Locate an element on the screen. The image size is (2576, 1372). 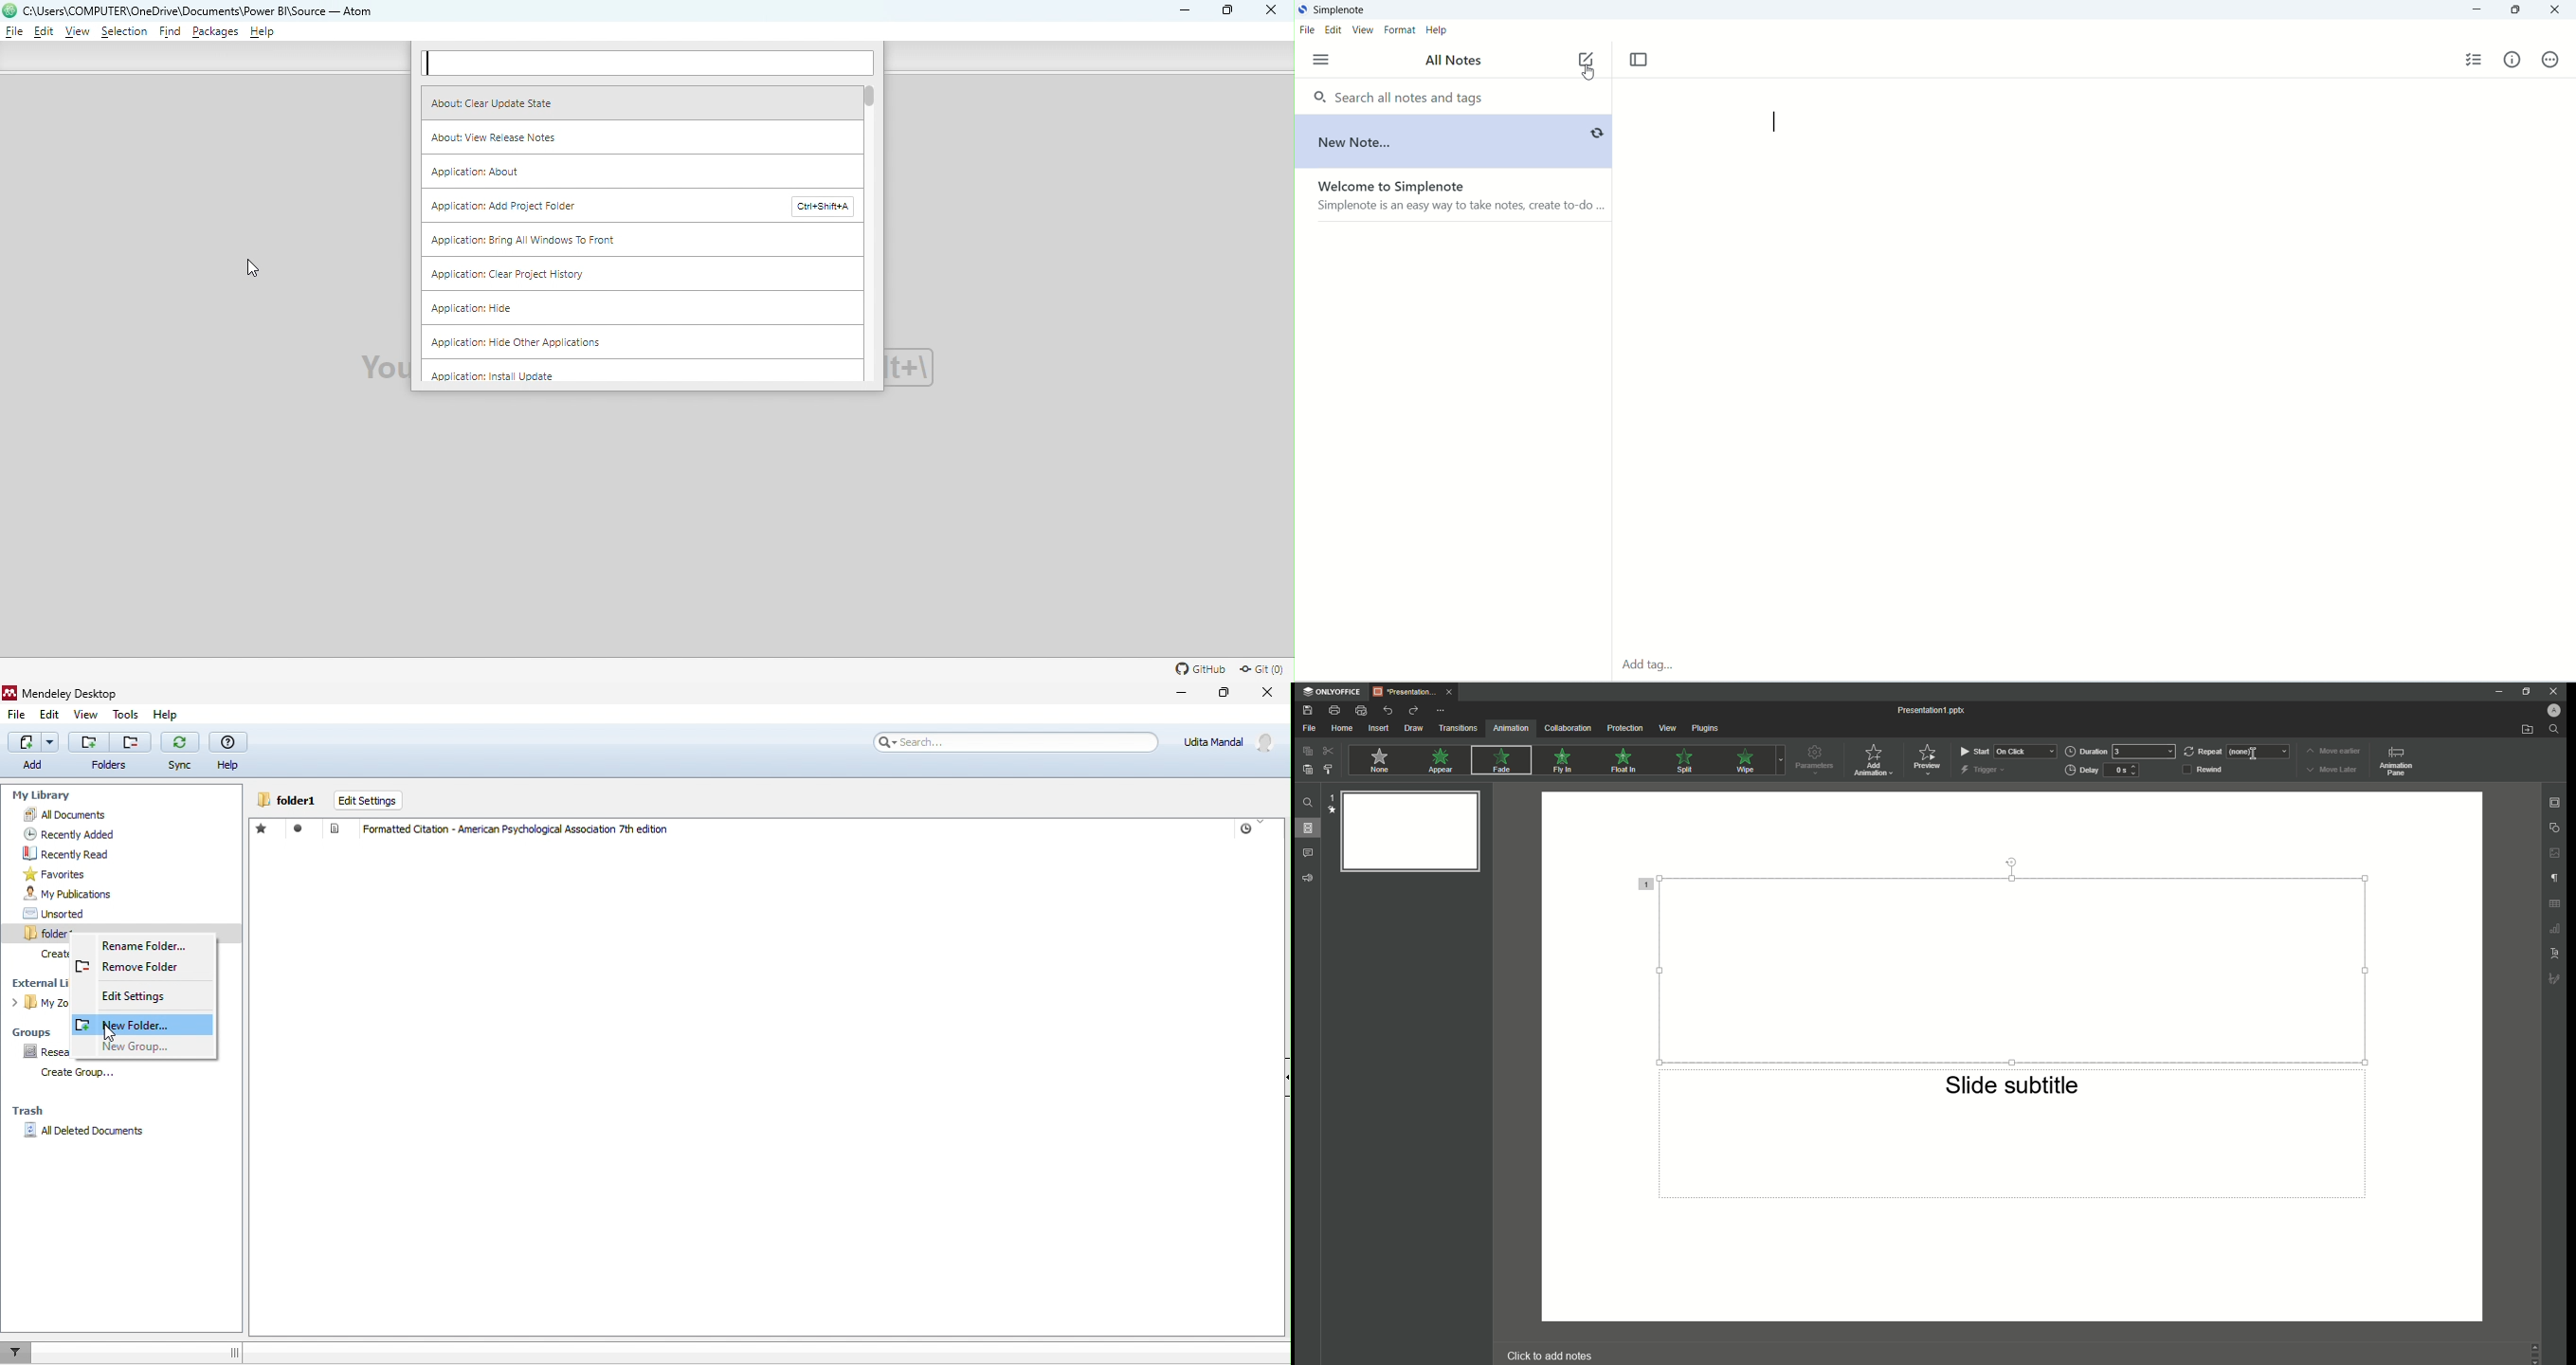
cursor is located at coordinates (110, 1033).